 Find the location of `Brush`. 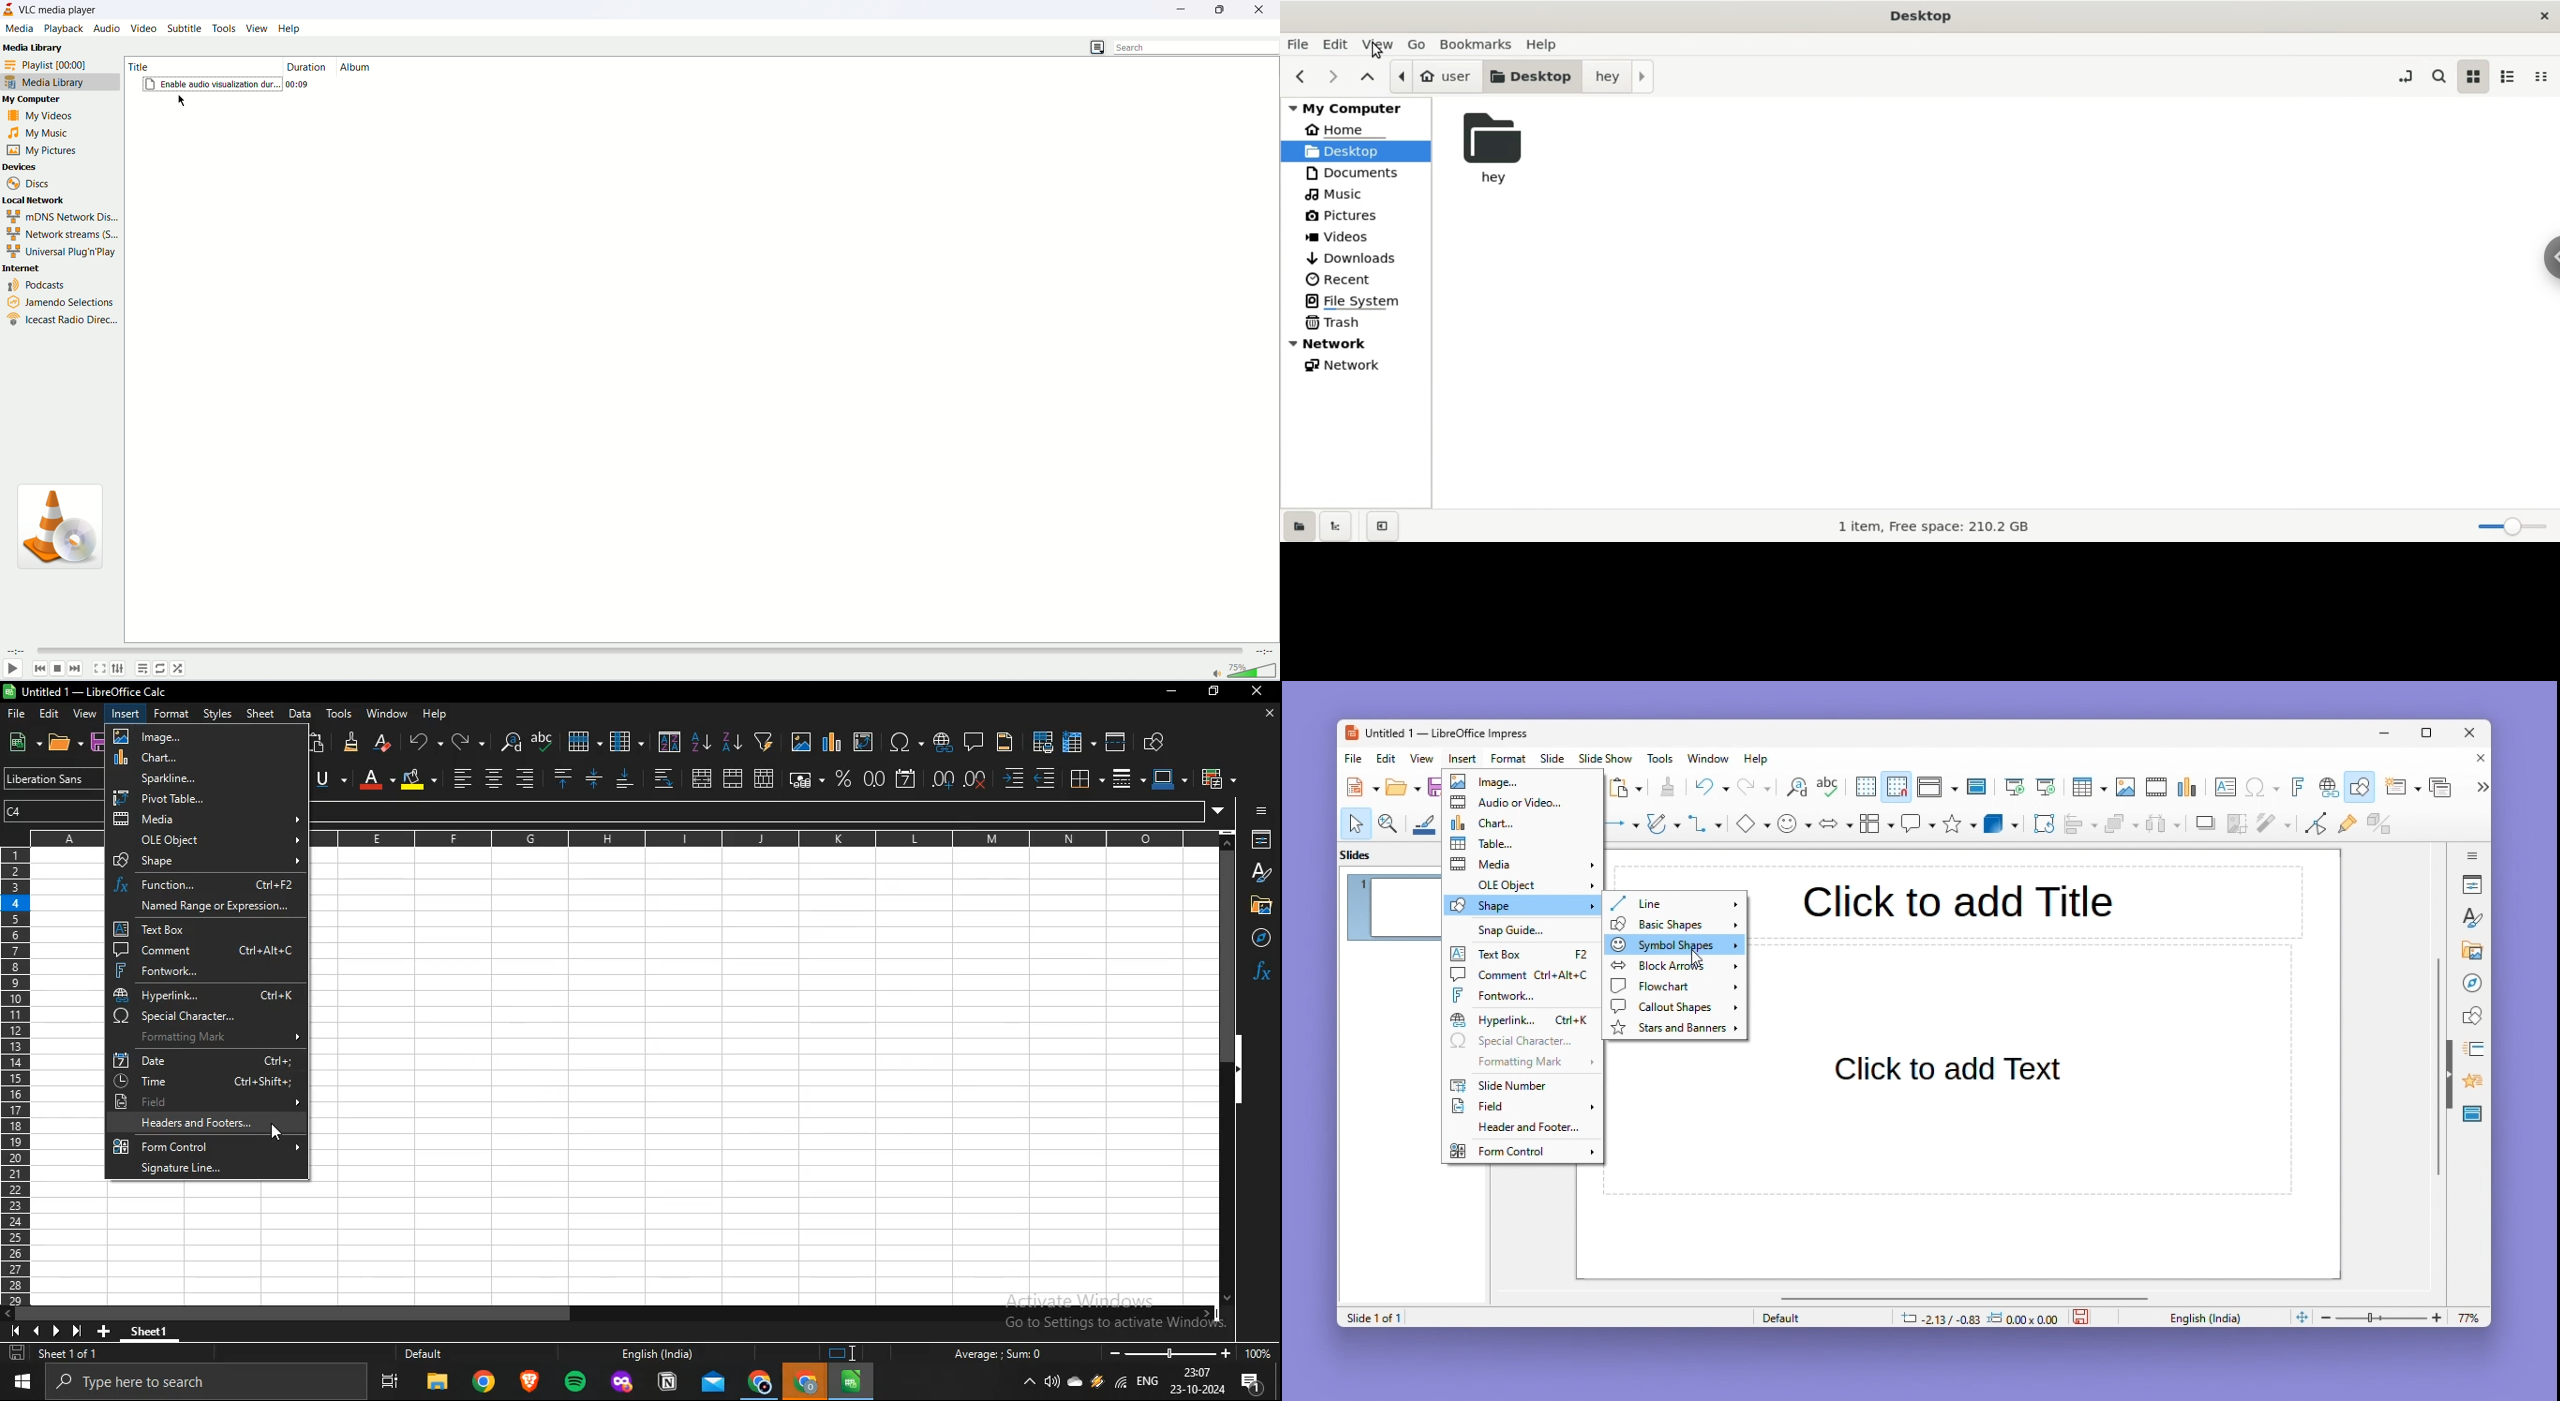

Brush is located at coordinates (1425, 821).